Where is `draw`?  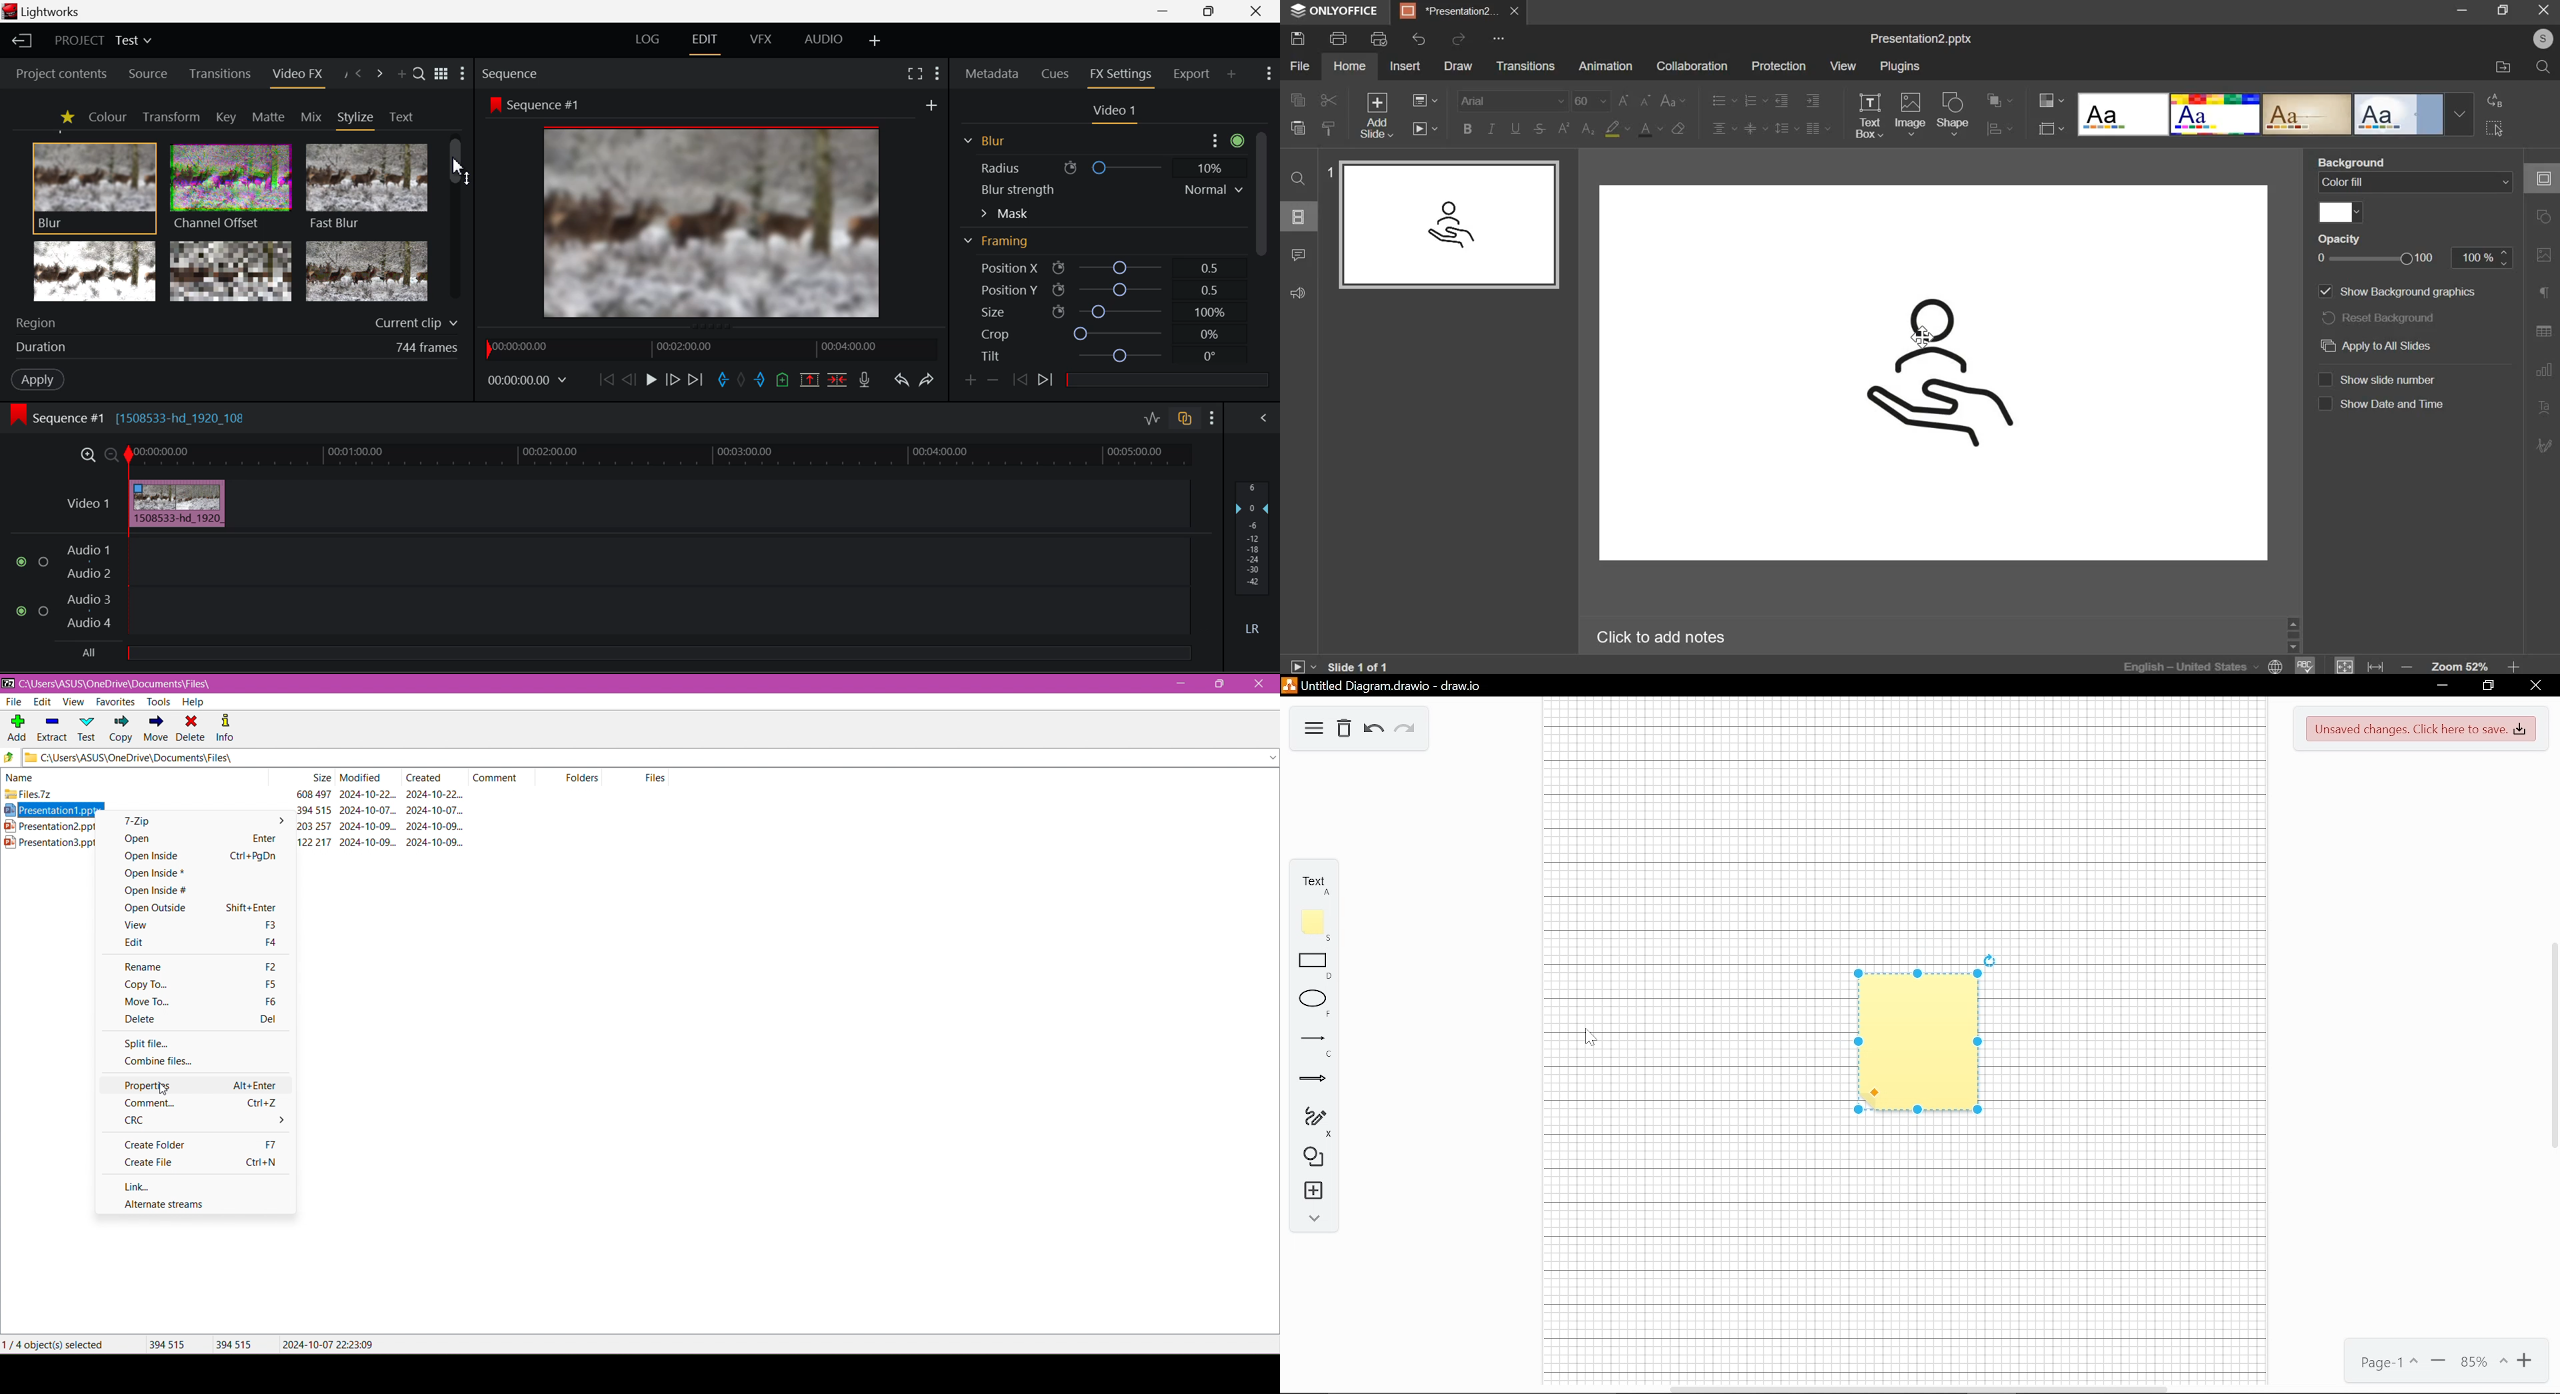
draw is located at coordinates (1457, 66).